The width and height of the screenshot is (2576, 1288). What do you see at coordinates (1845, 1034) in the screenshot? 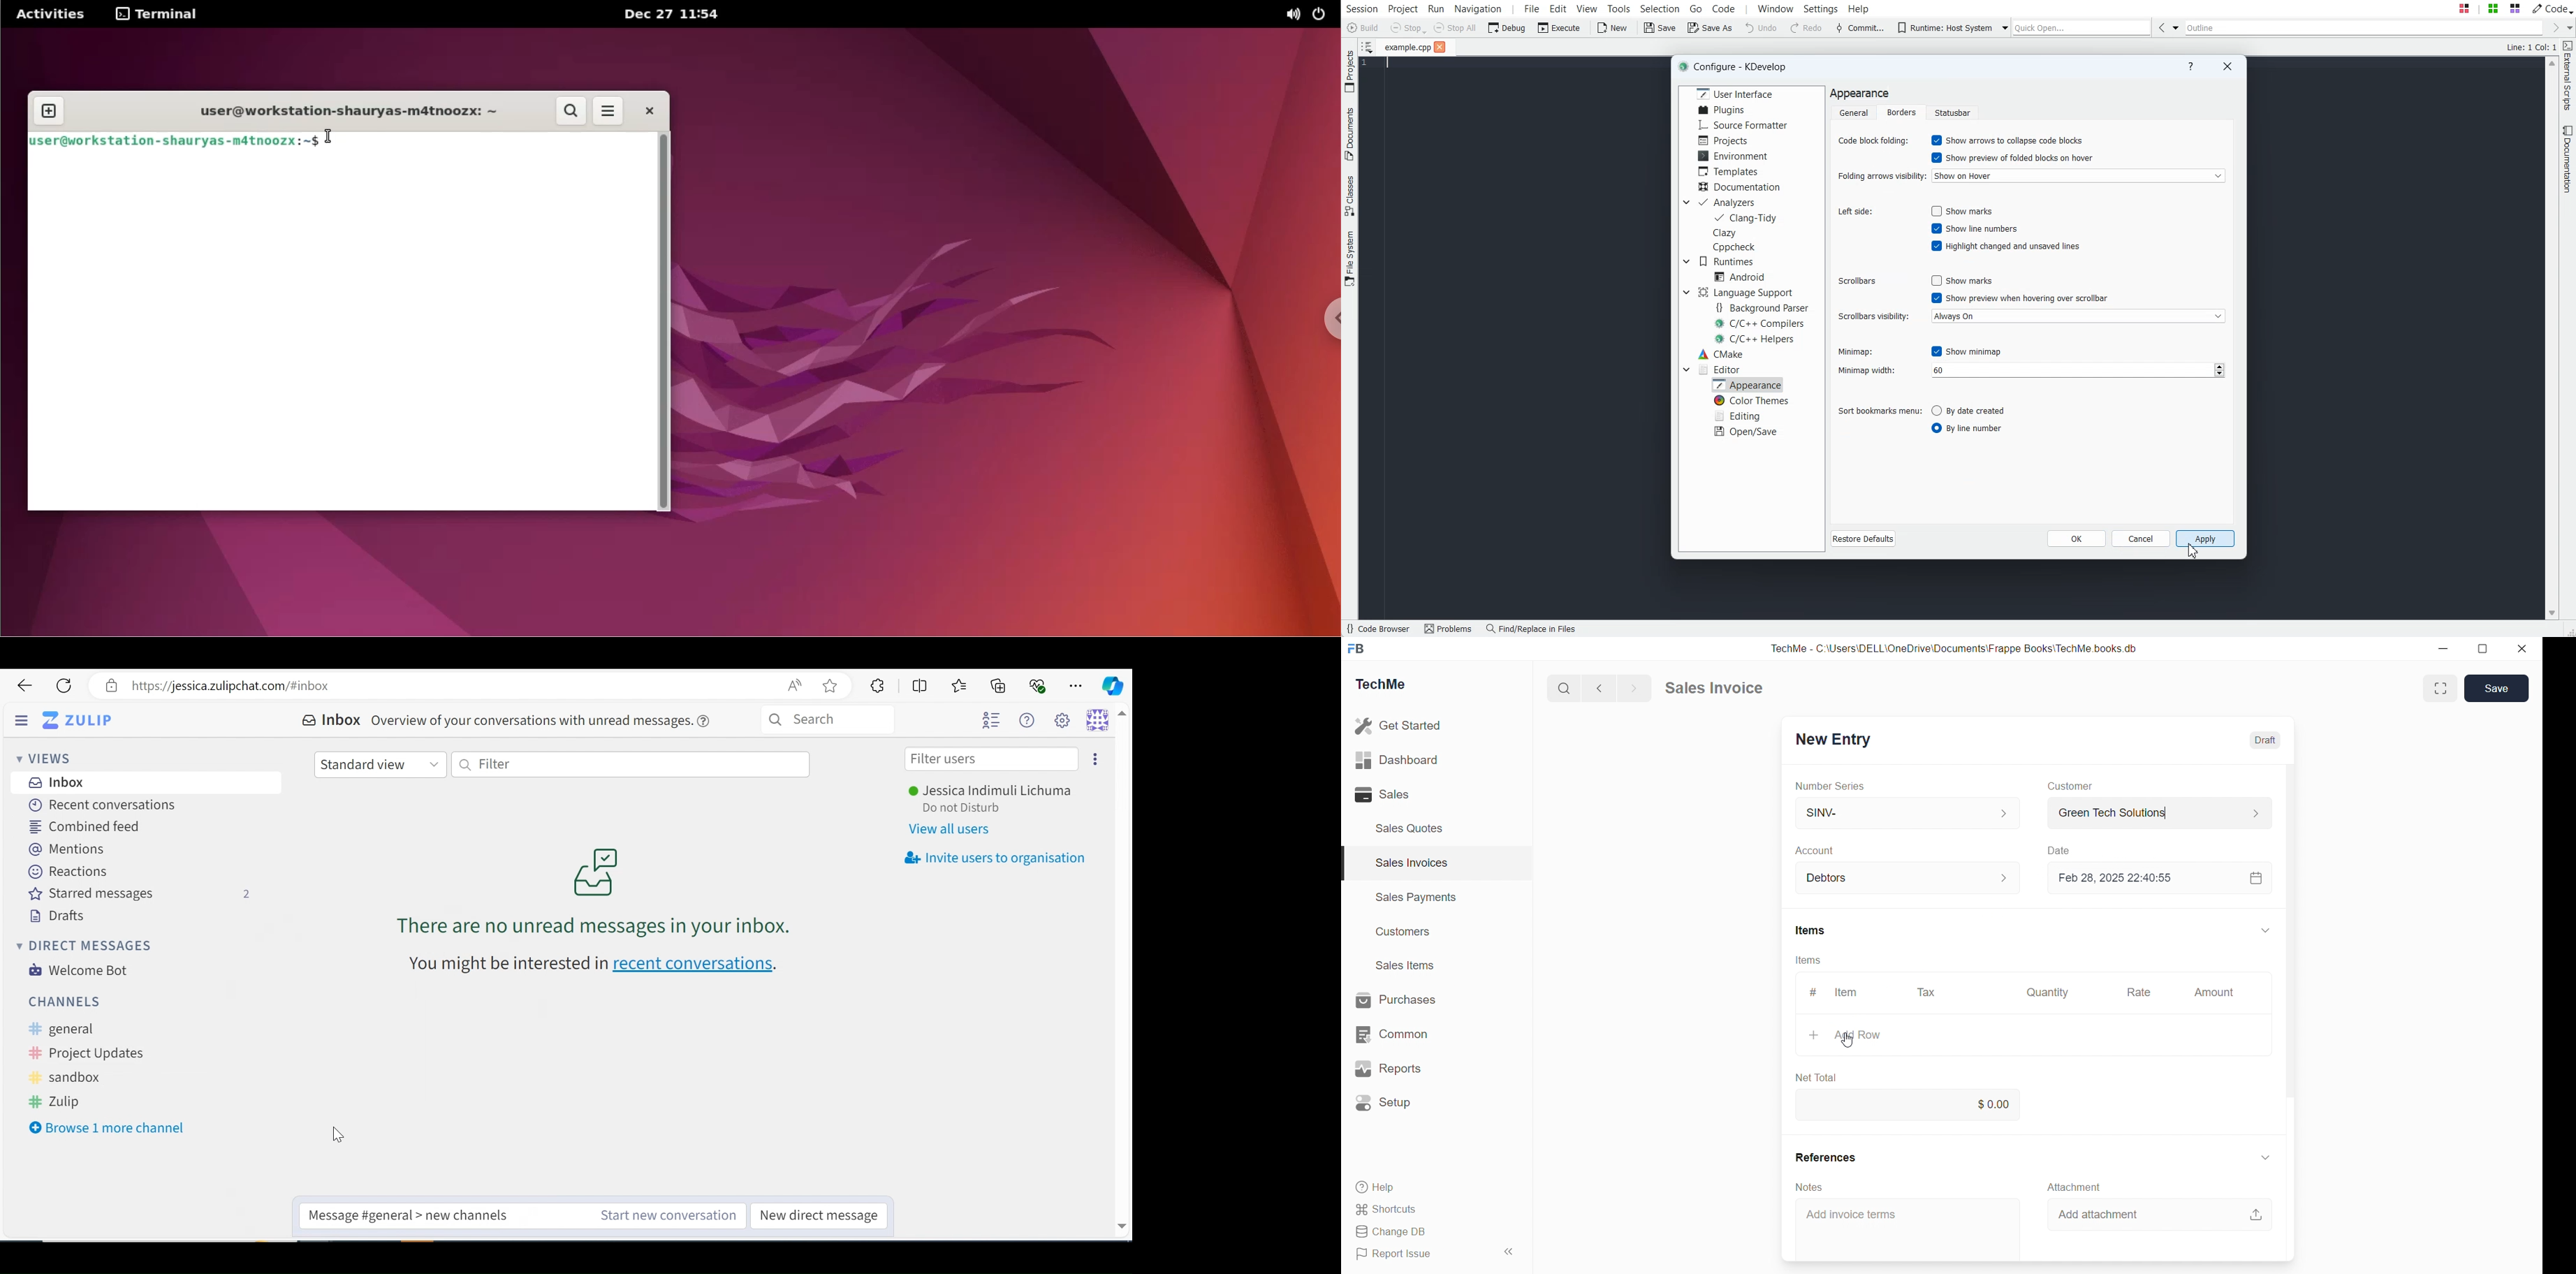
I see `Add Row` at bounding box center [1845, 1034].